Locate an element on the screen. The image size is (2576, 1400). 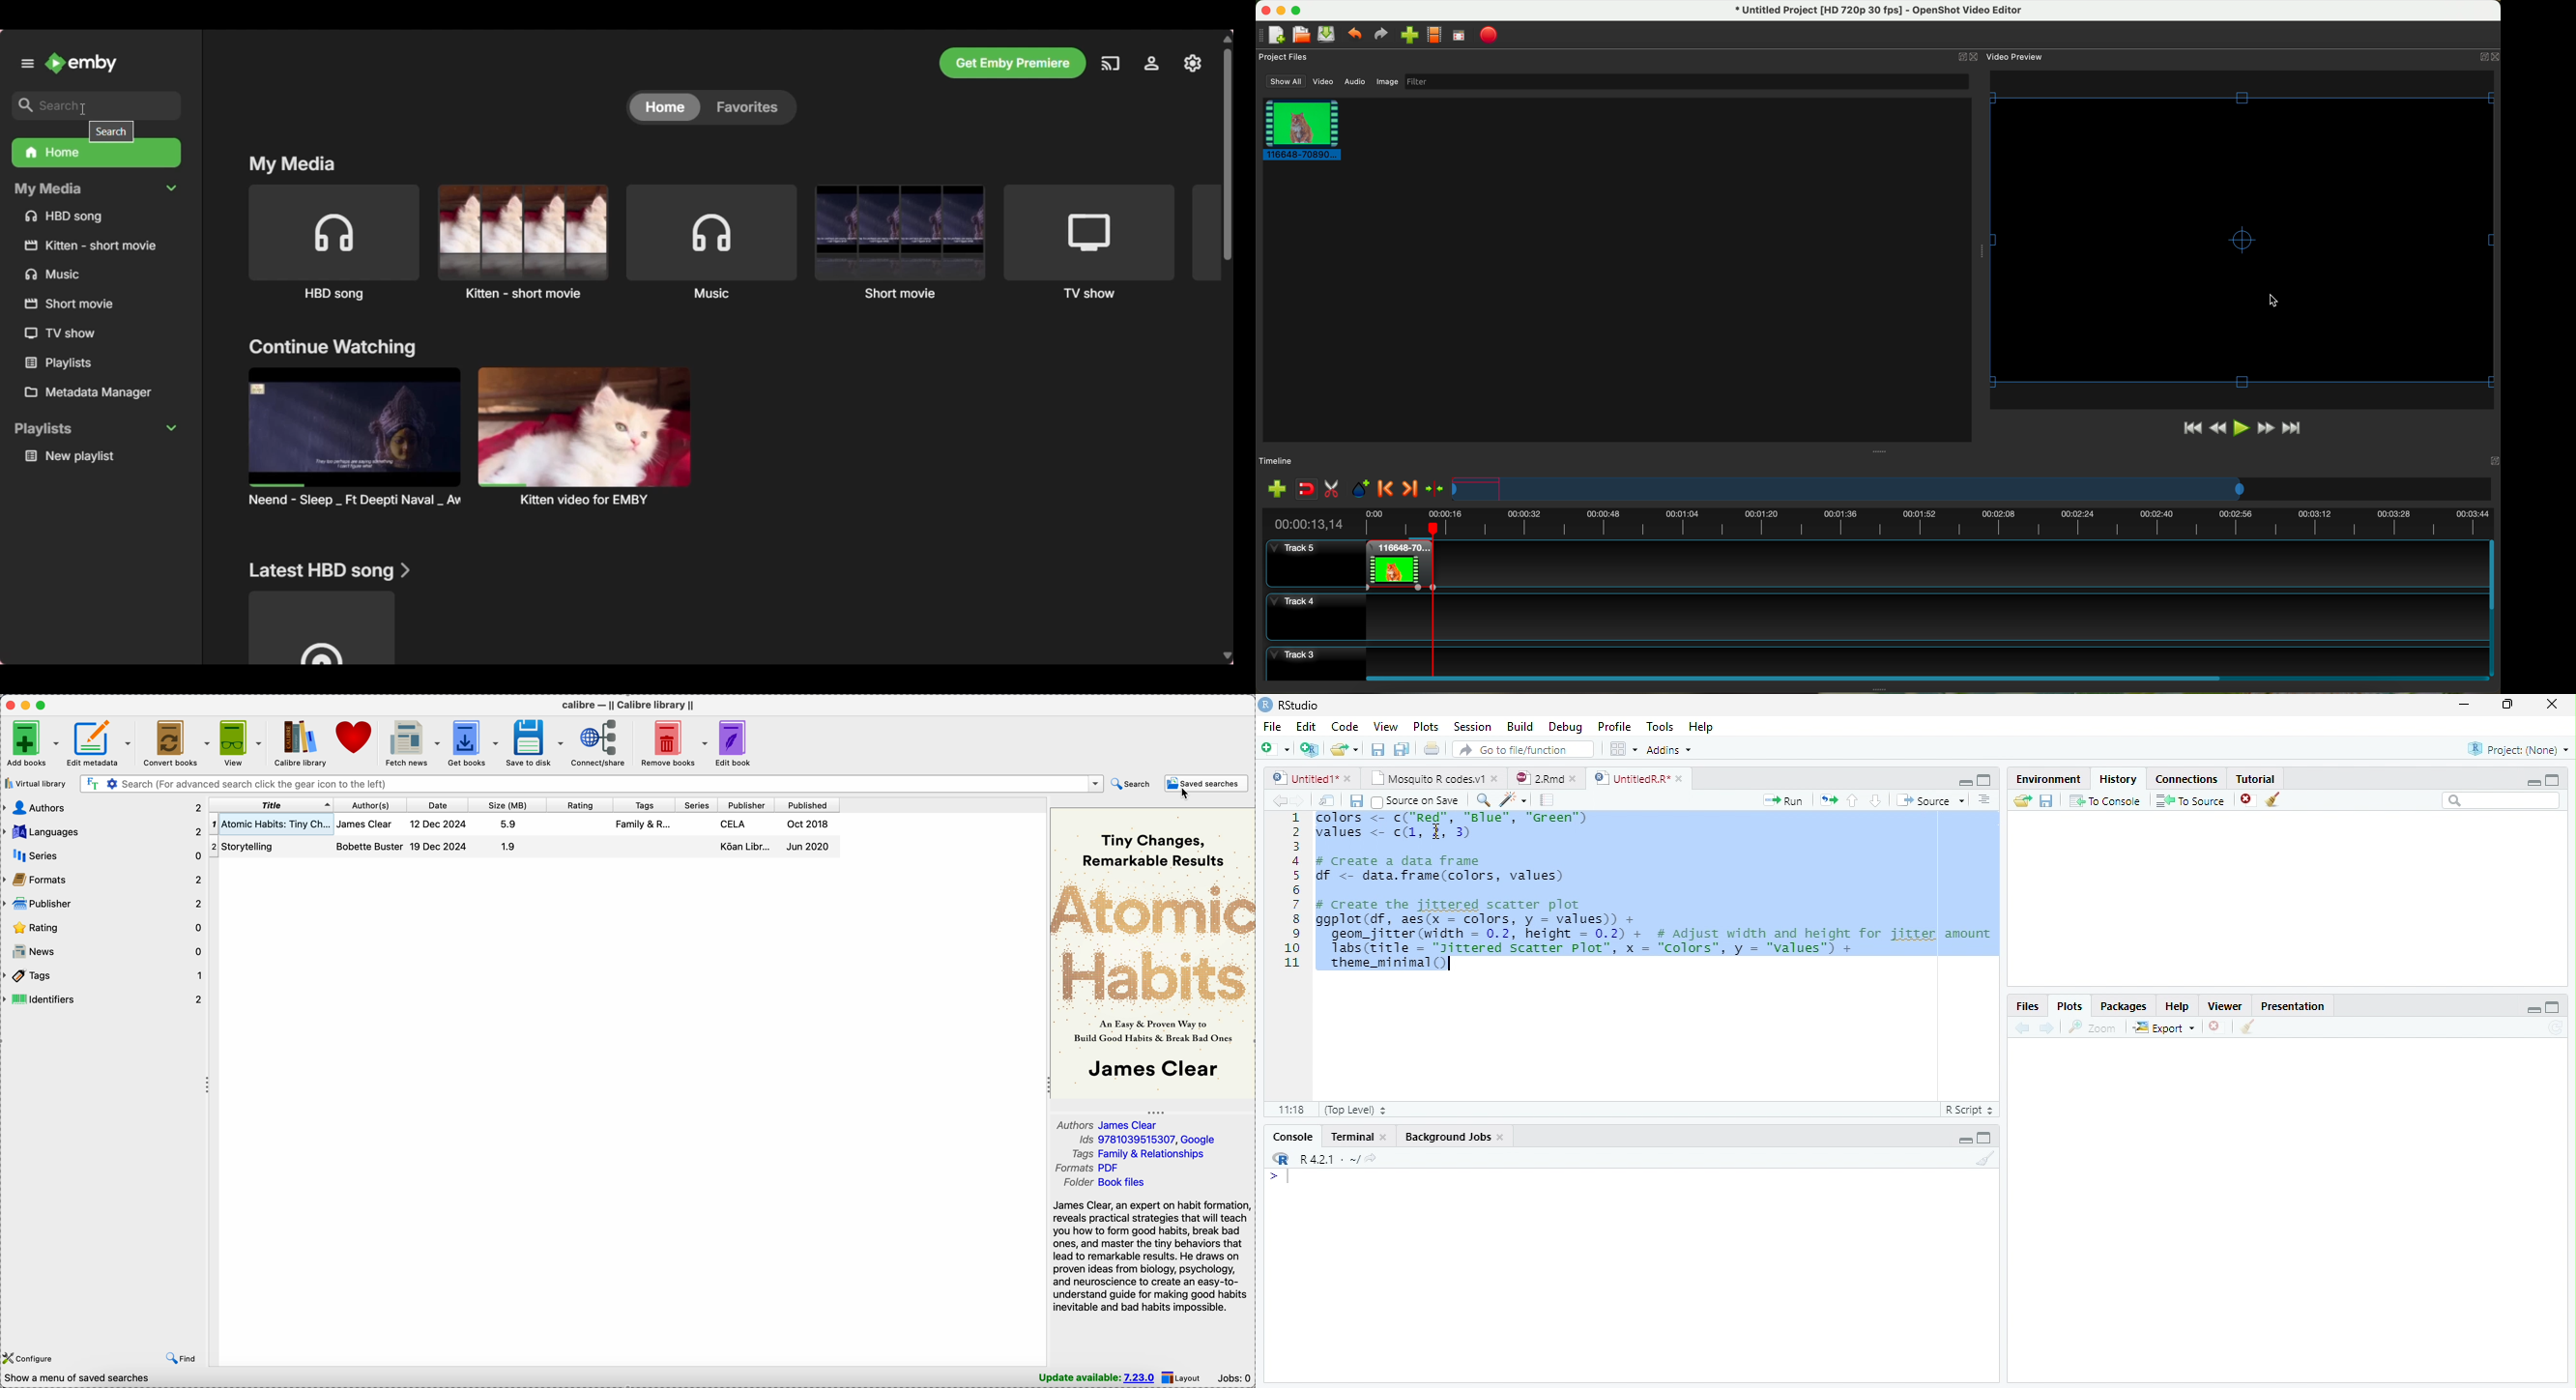
Project: (None) is located at coordinates (2518, 749).